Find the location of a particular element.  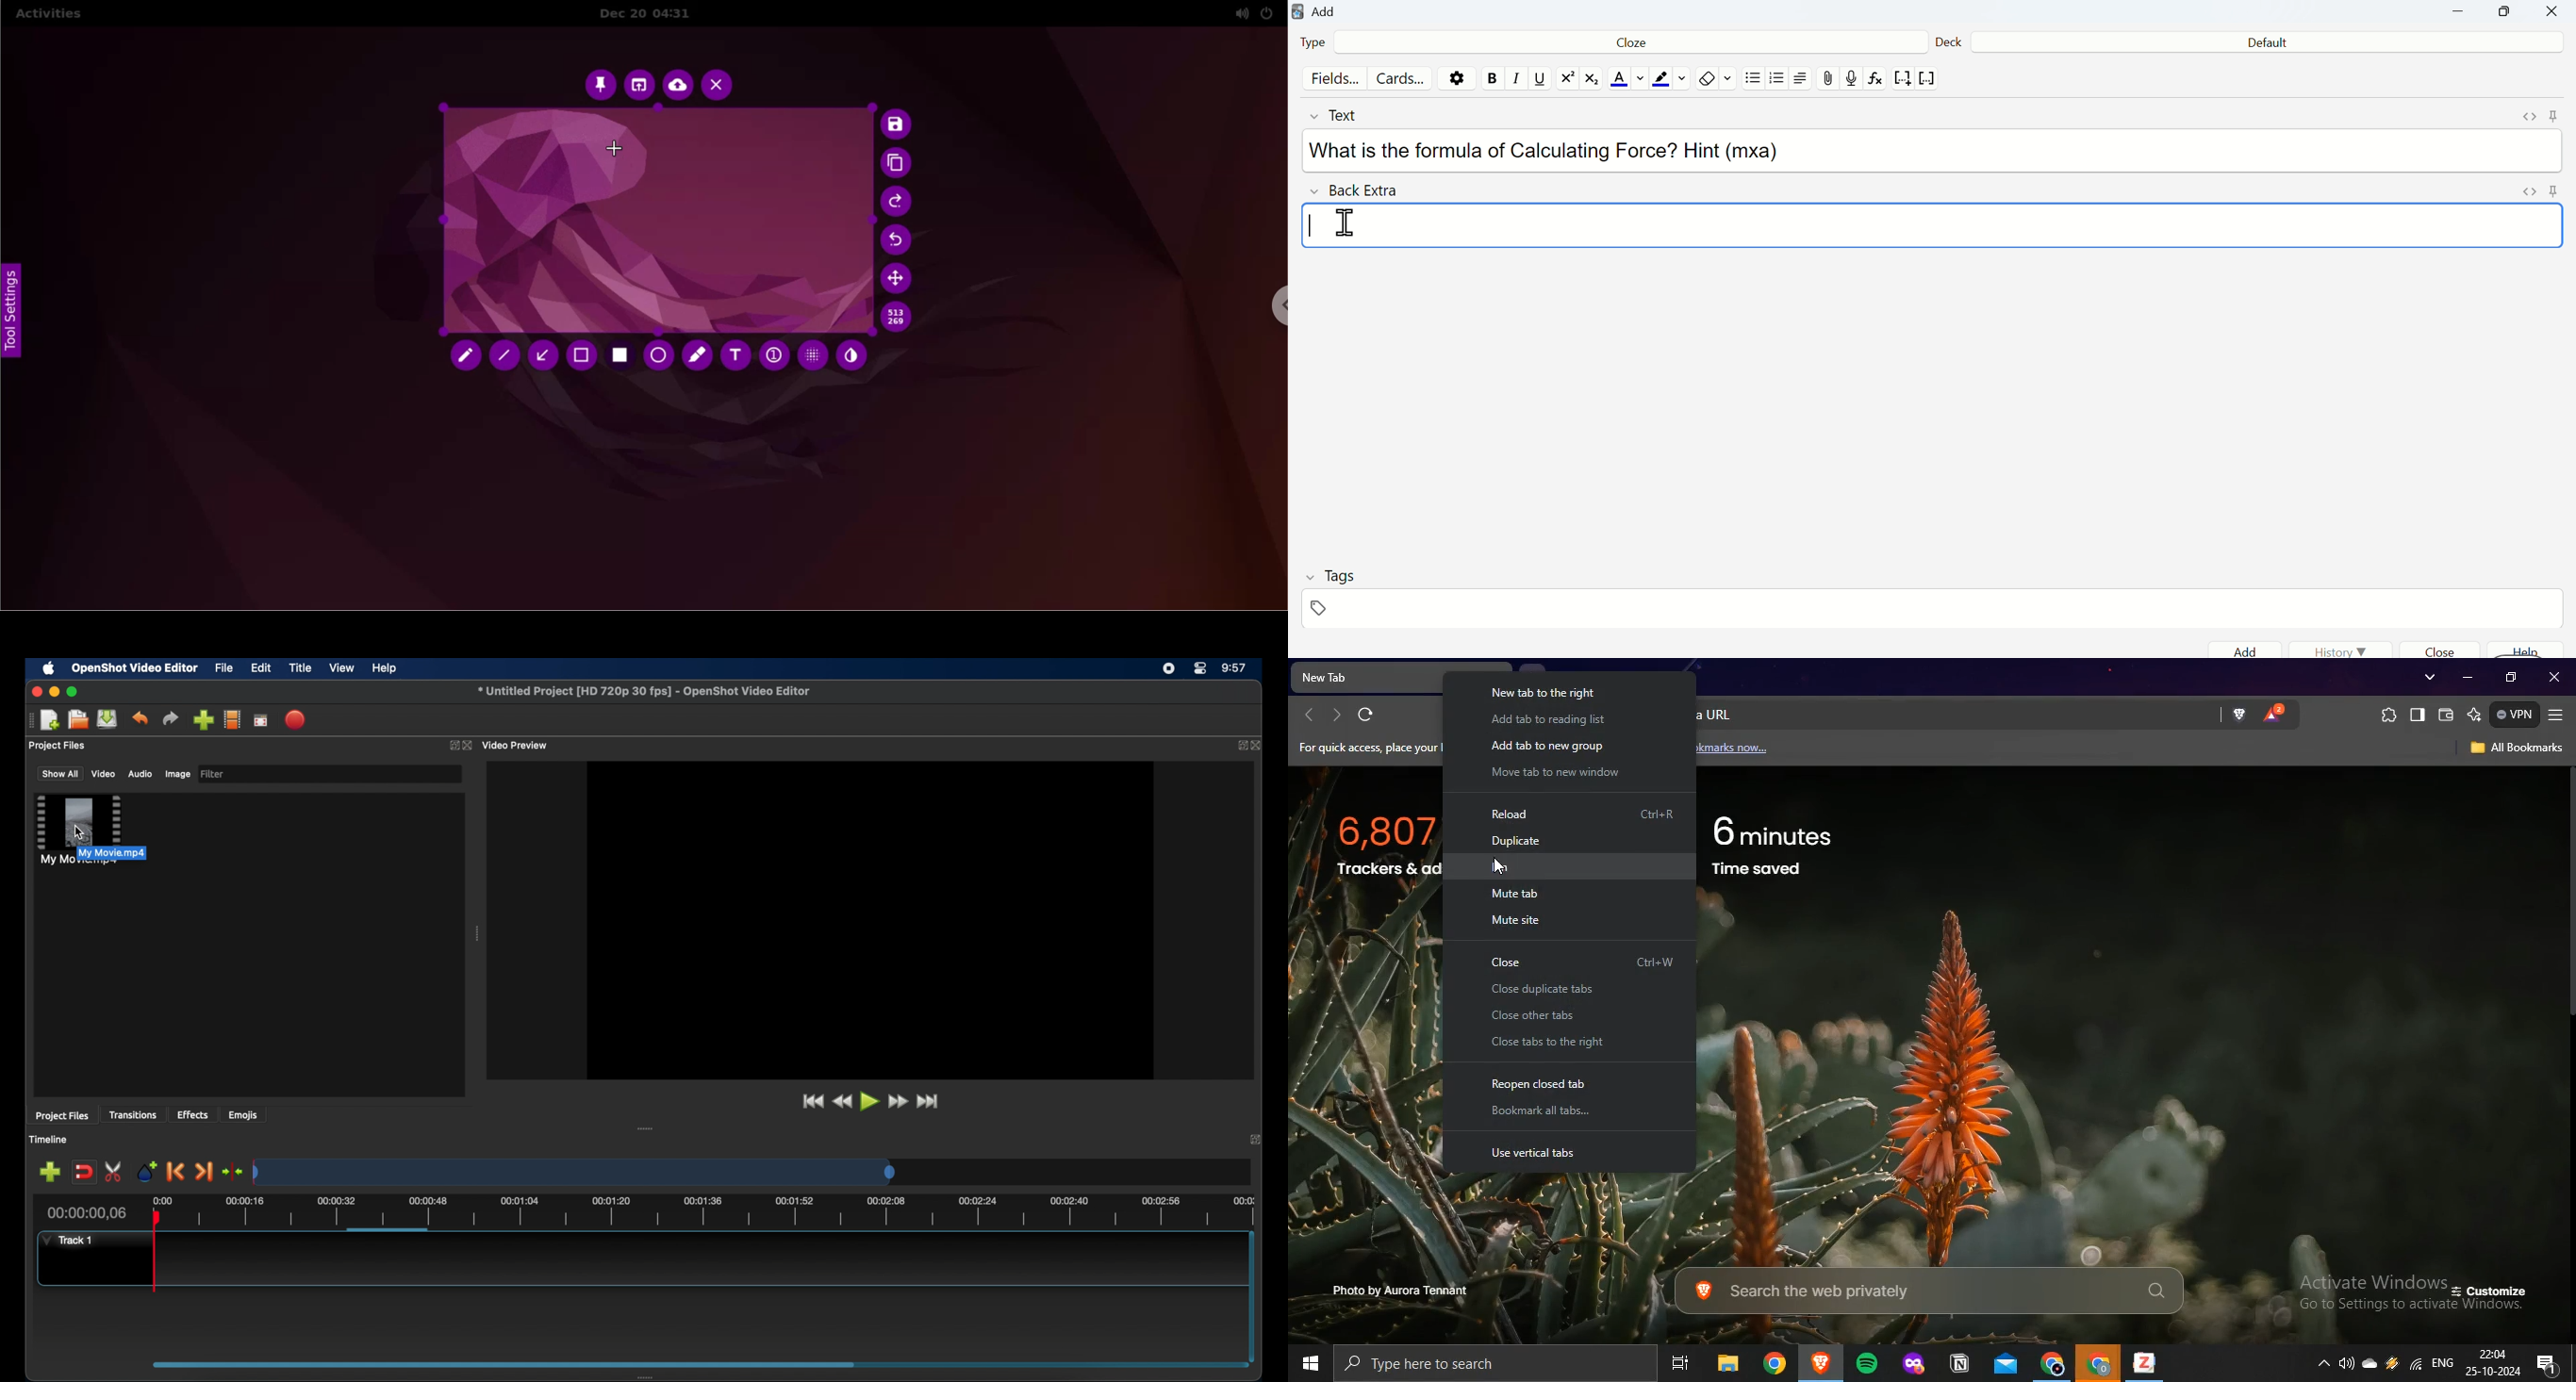

Input text is located at coordinates (1950, 226).